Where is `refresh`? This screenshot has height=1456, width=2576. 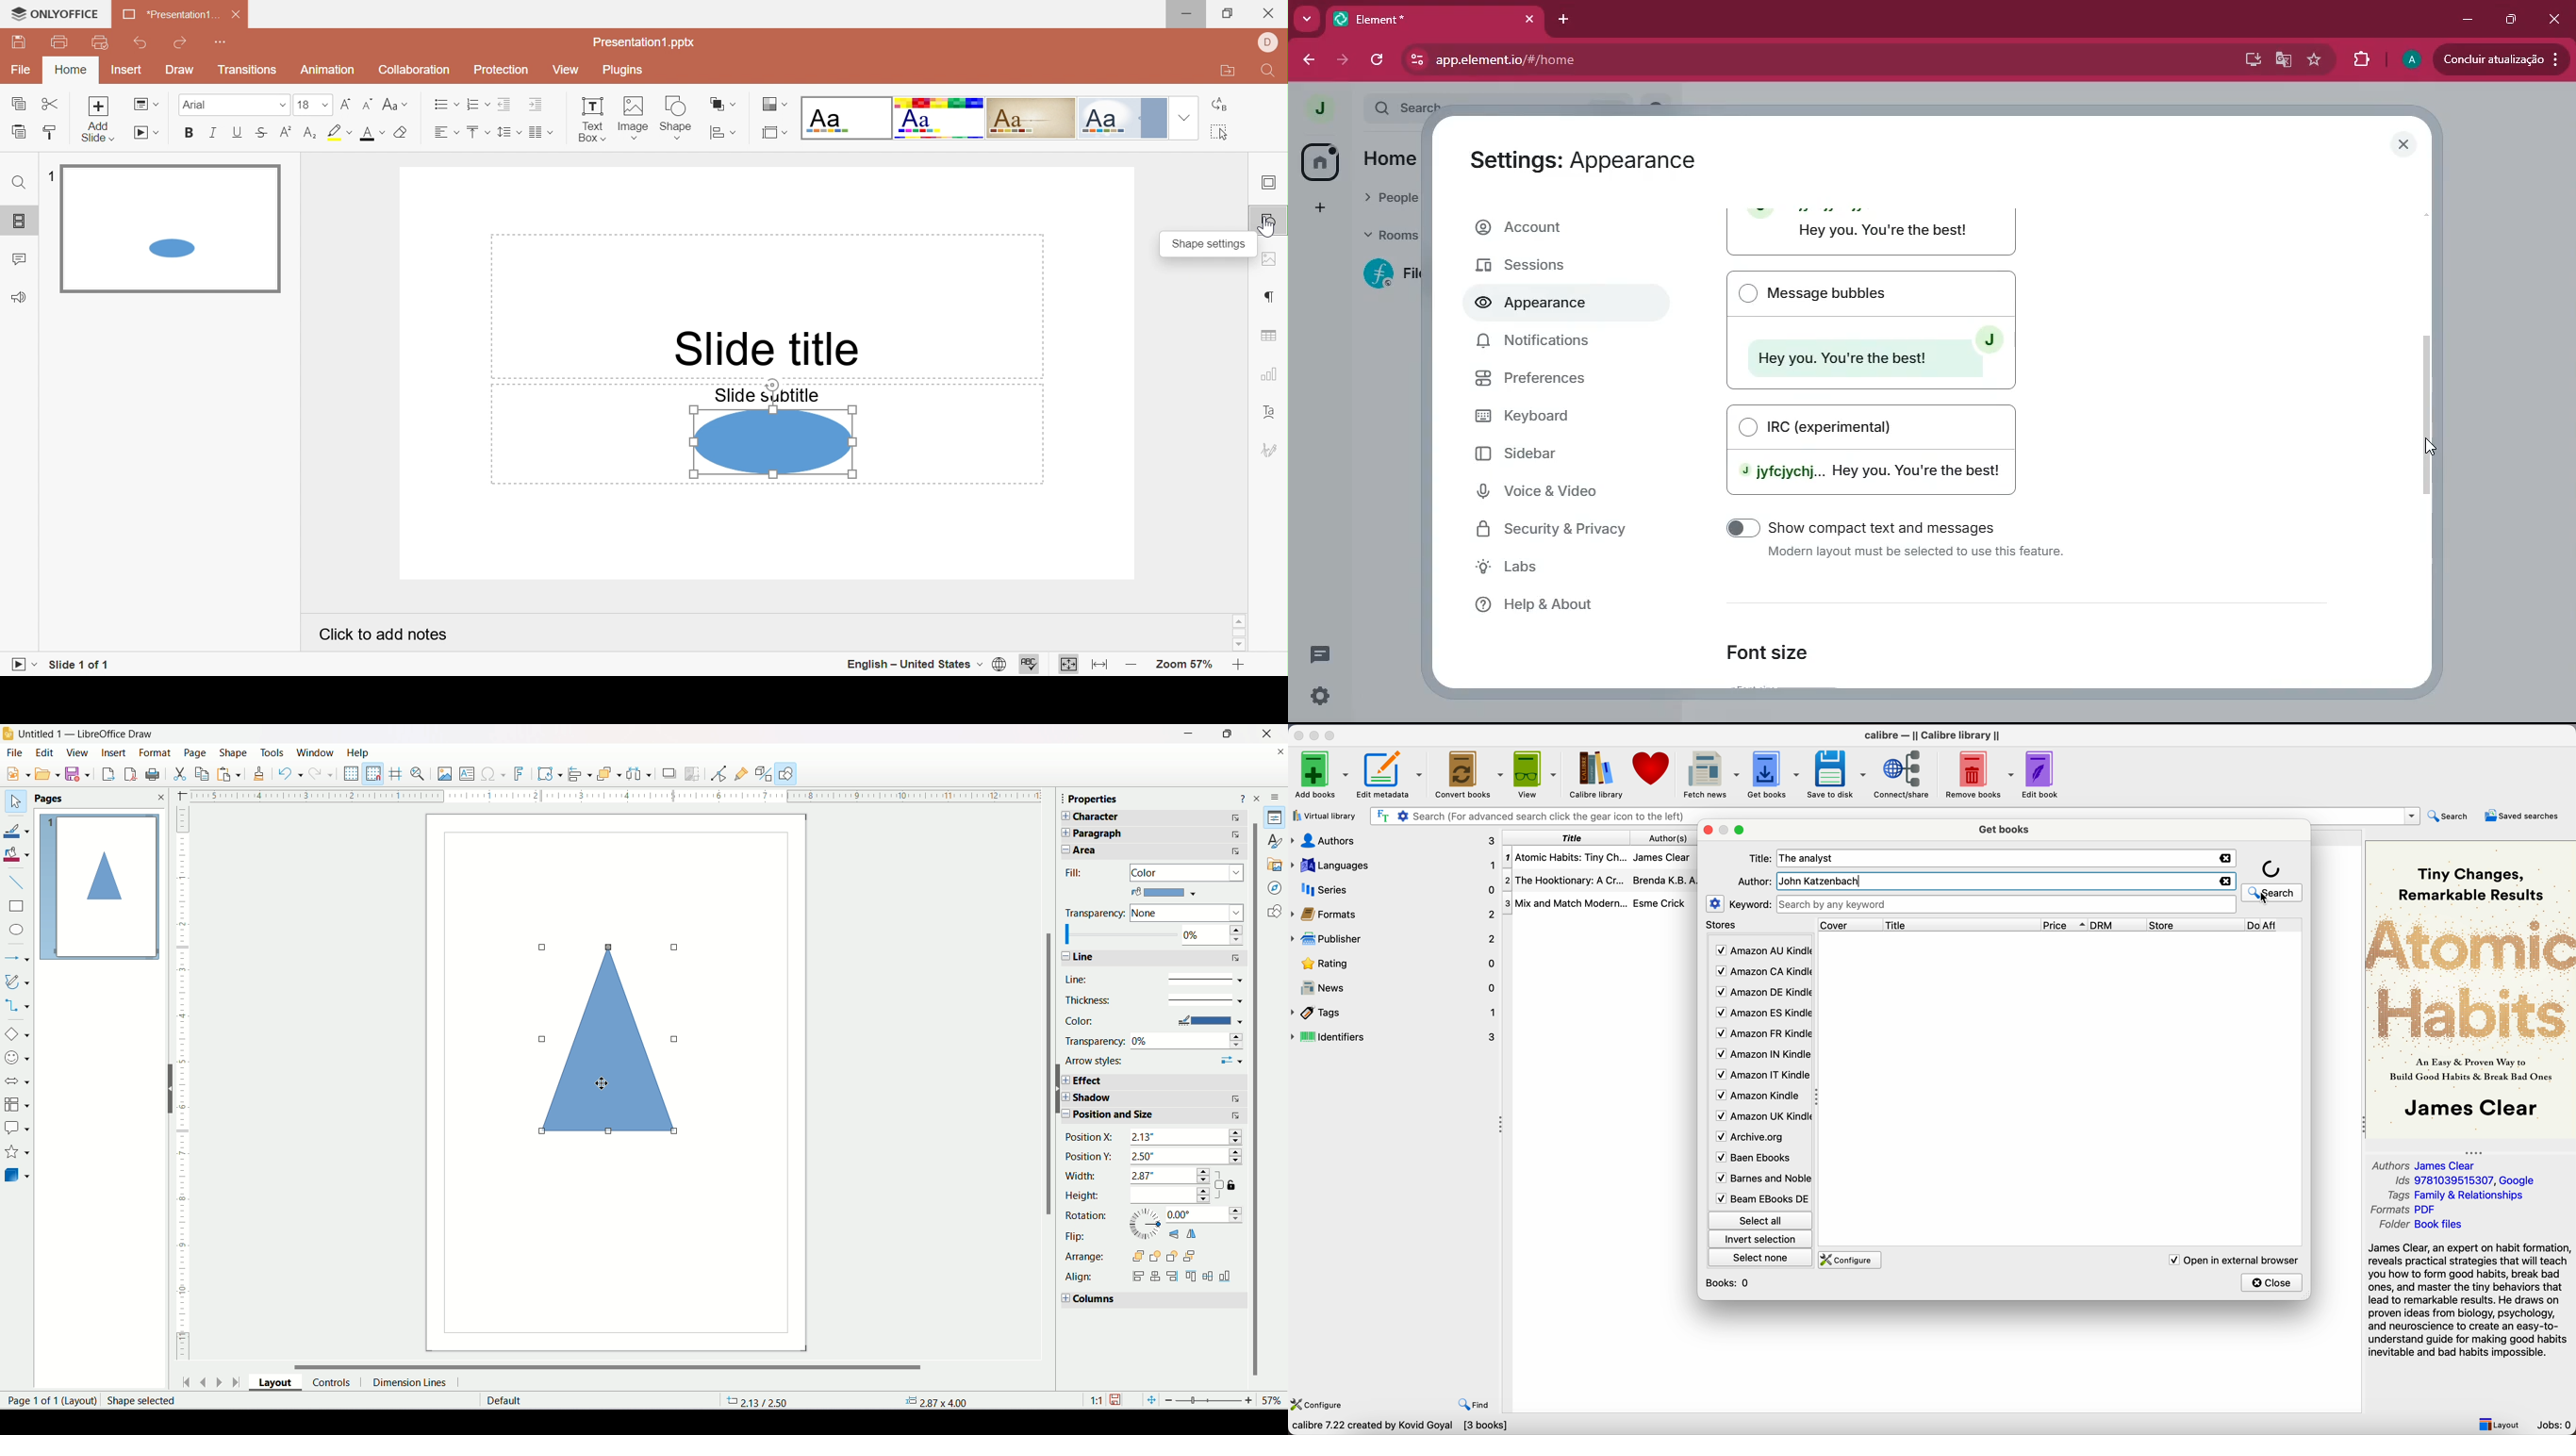
refresh is located at coordinates (1379, 62).